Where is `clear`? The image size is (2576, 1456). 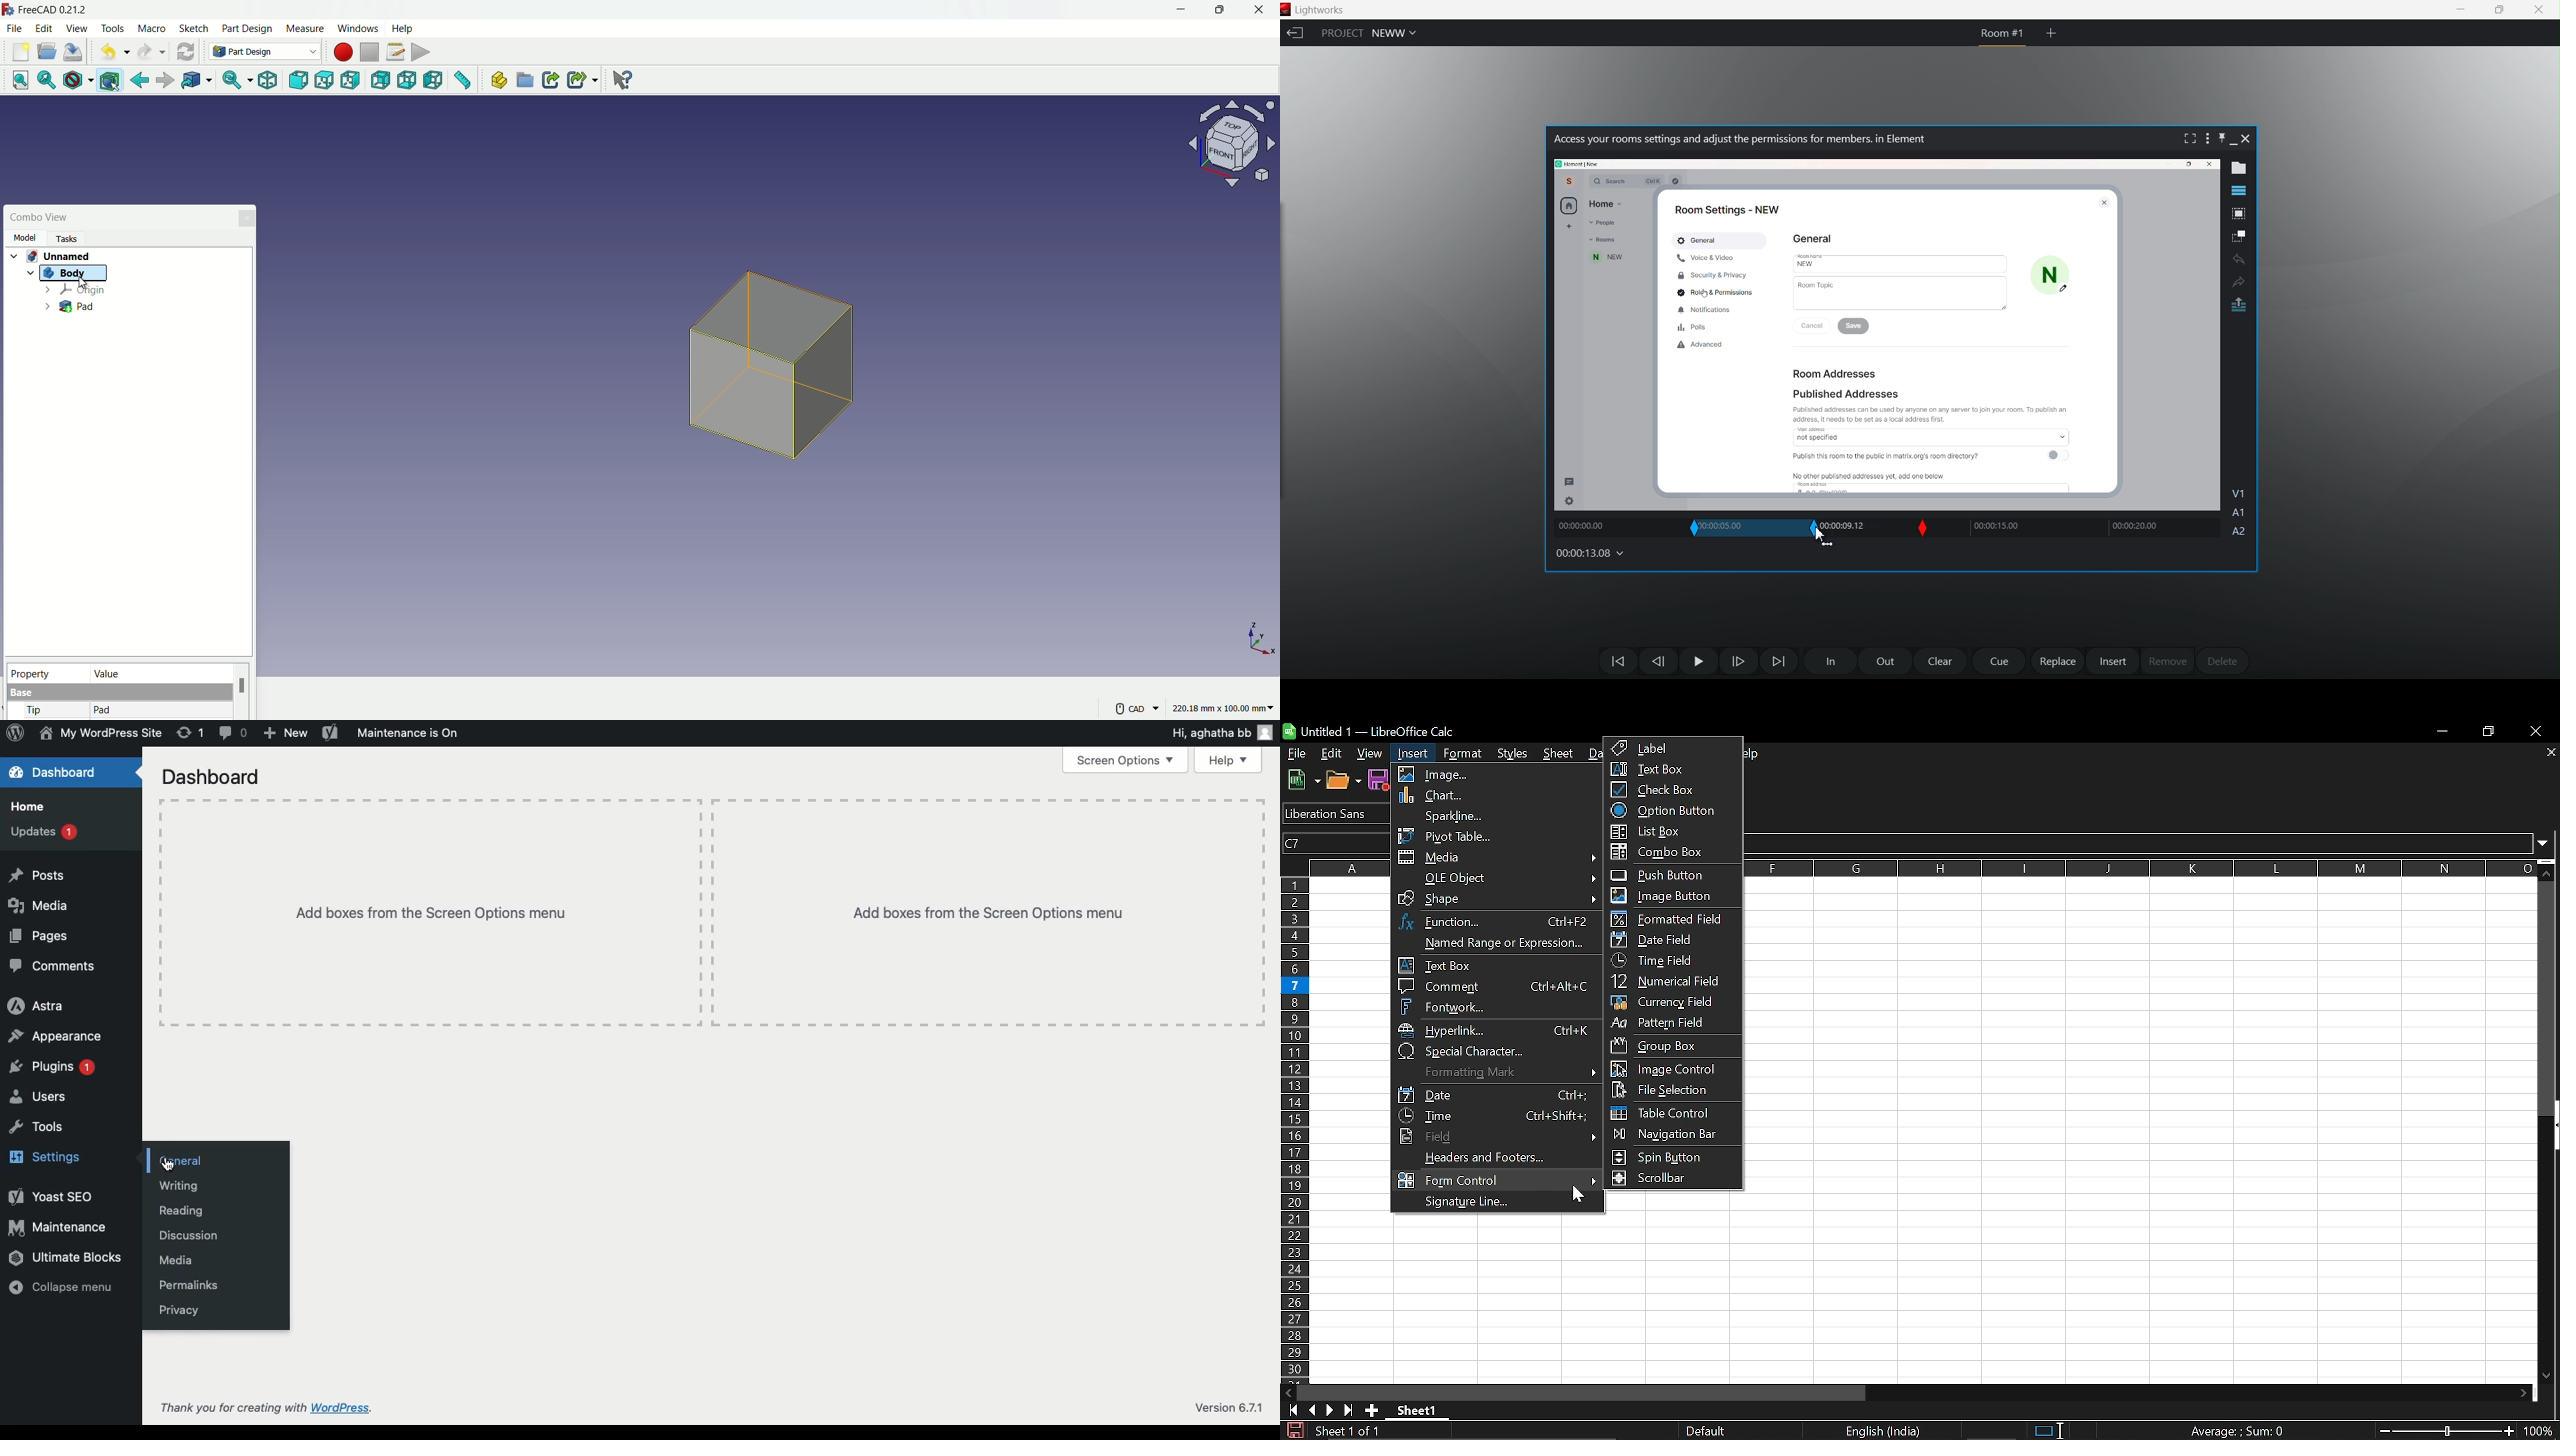 clear is located at coordinates (1937, 659).